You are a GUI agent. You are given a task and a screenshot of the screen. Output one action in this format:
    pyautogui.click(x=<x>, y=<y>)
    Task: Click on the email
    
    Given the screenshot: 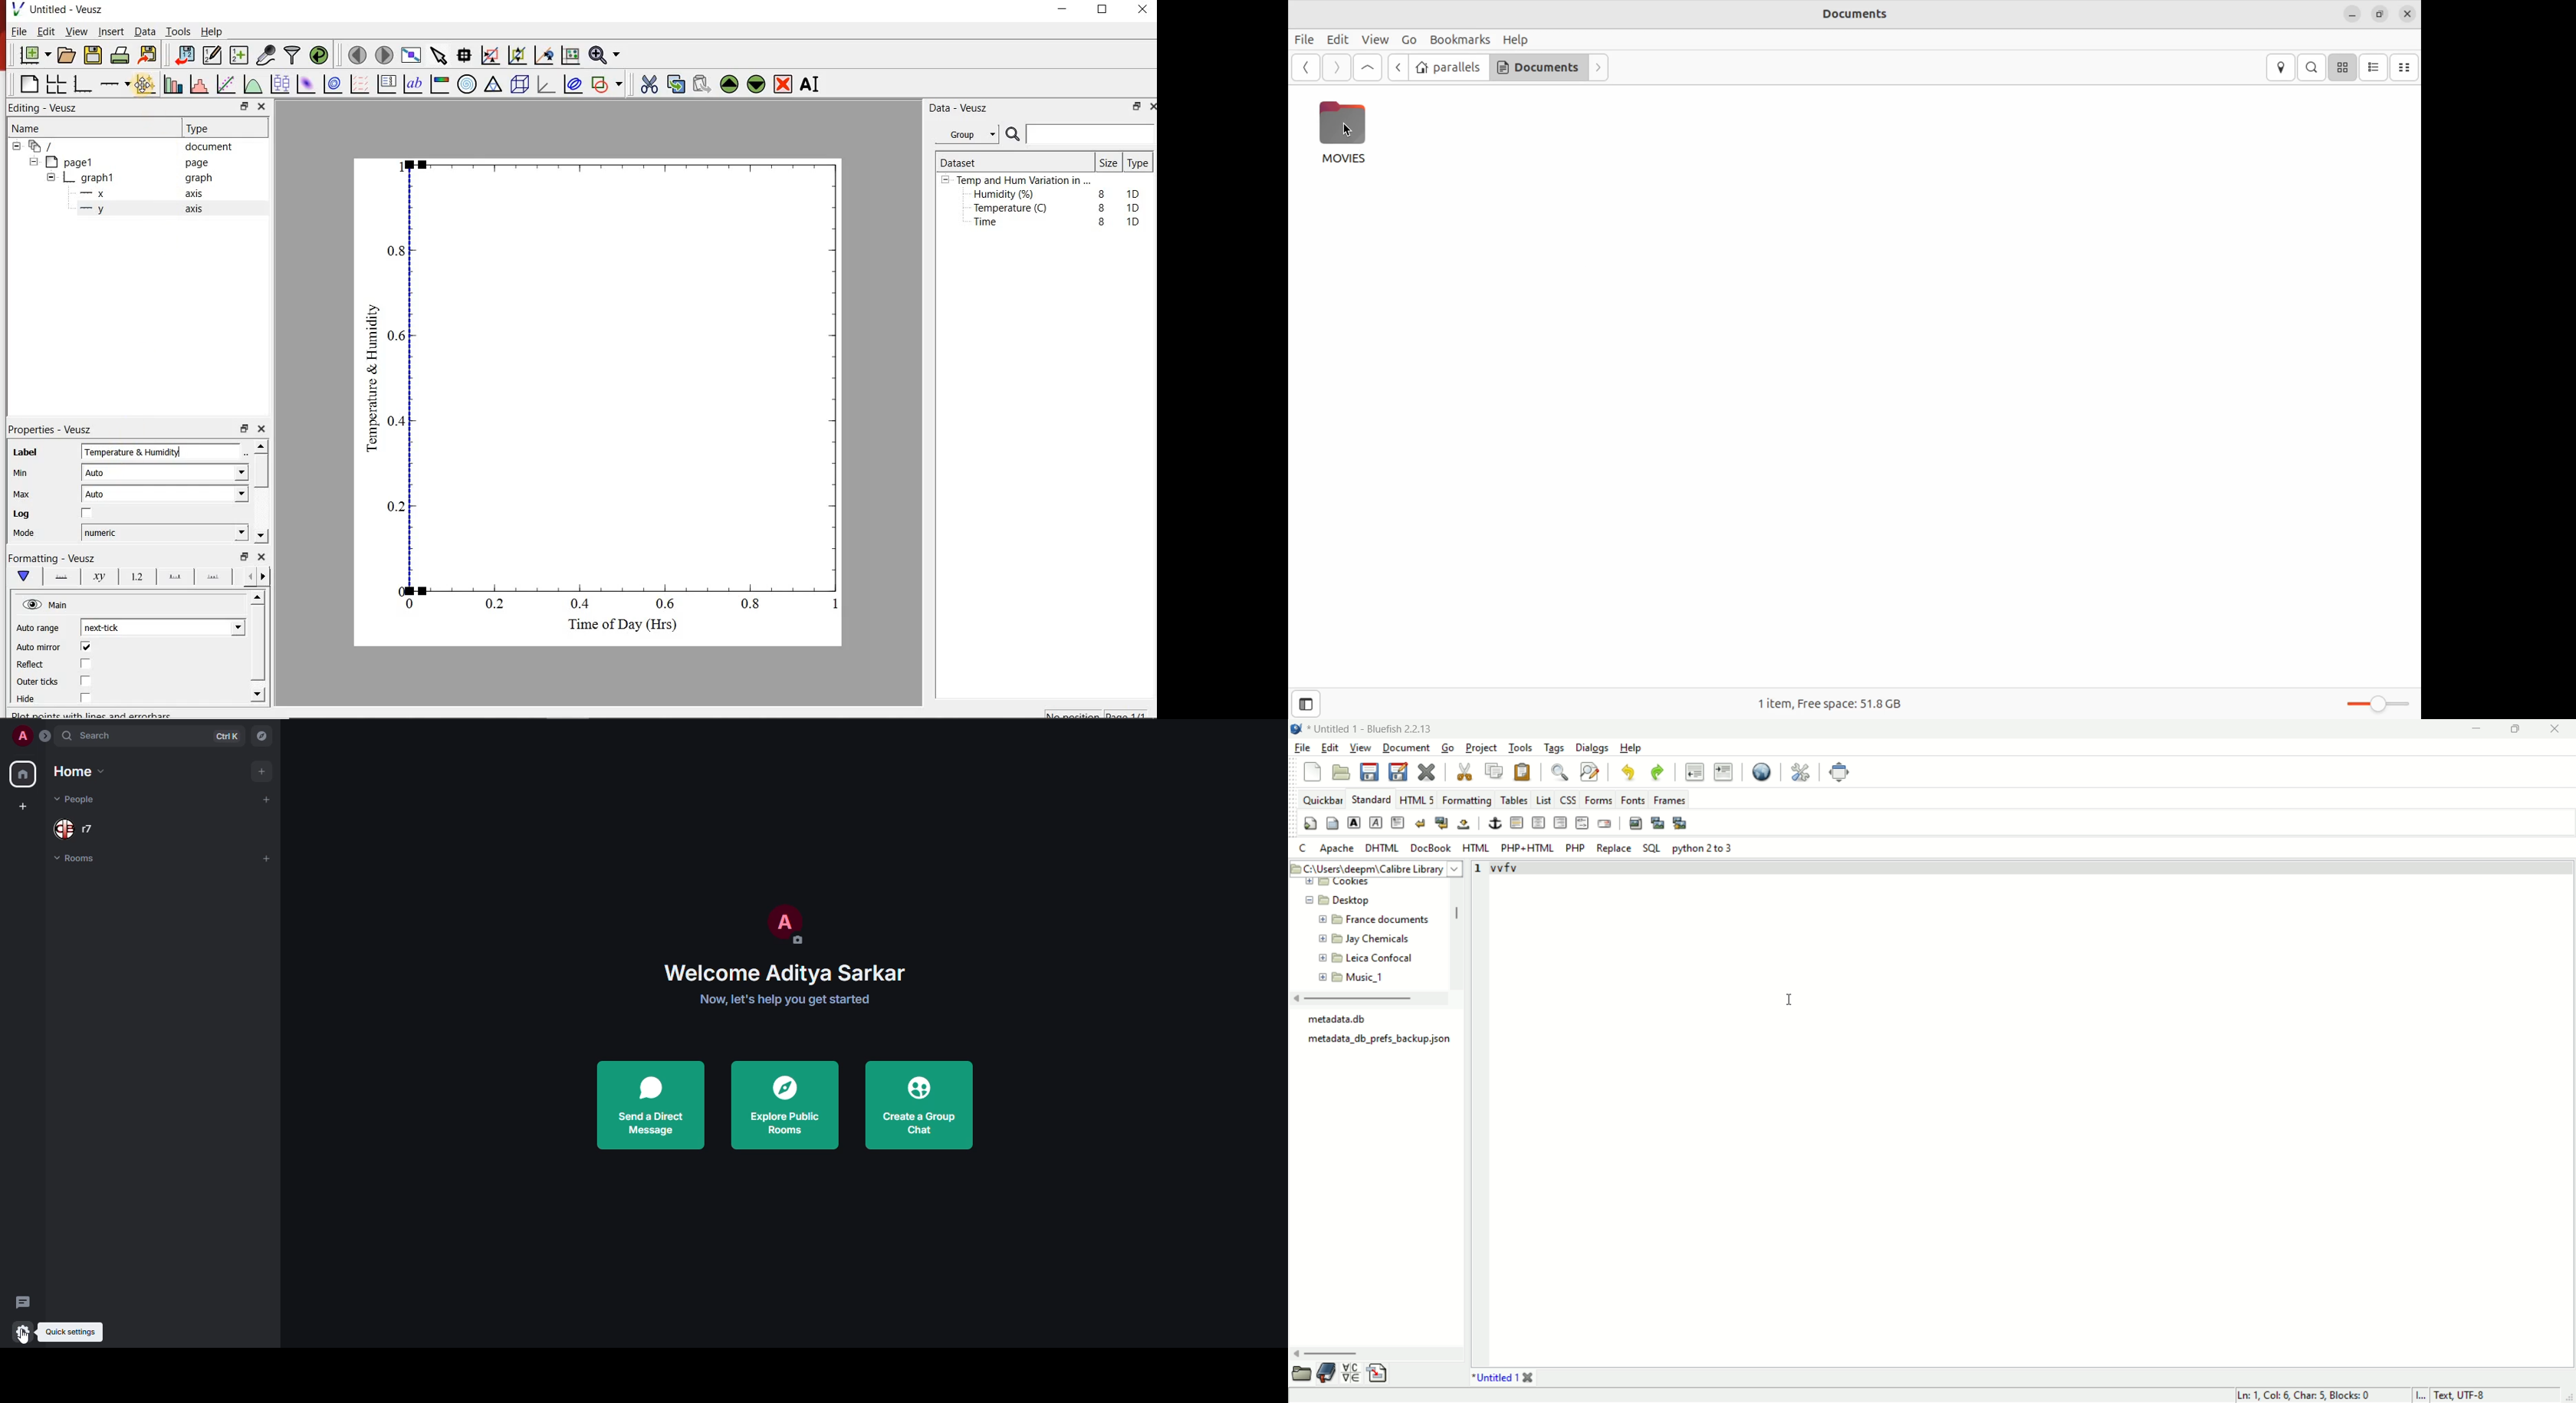 What is the action you would take?
    pyautogui.click(x=1607, y=822)
    